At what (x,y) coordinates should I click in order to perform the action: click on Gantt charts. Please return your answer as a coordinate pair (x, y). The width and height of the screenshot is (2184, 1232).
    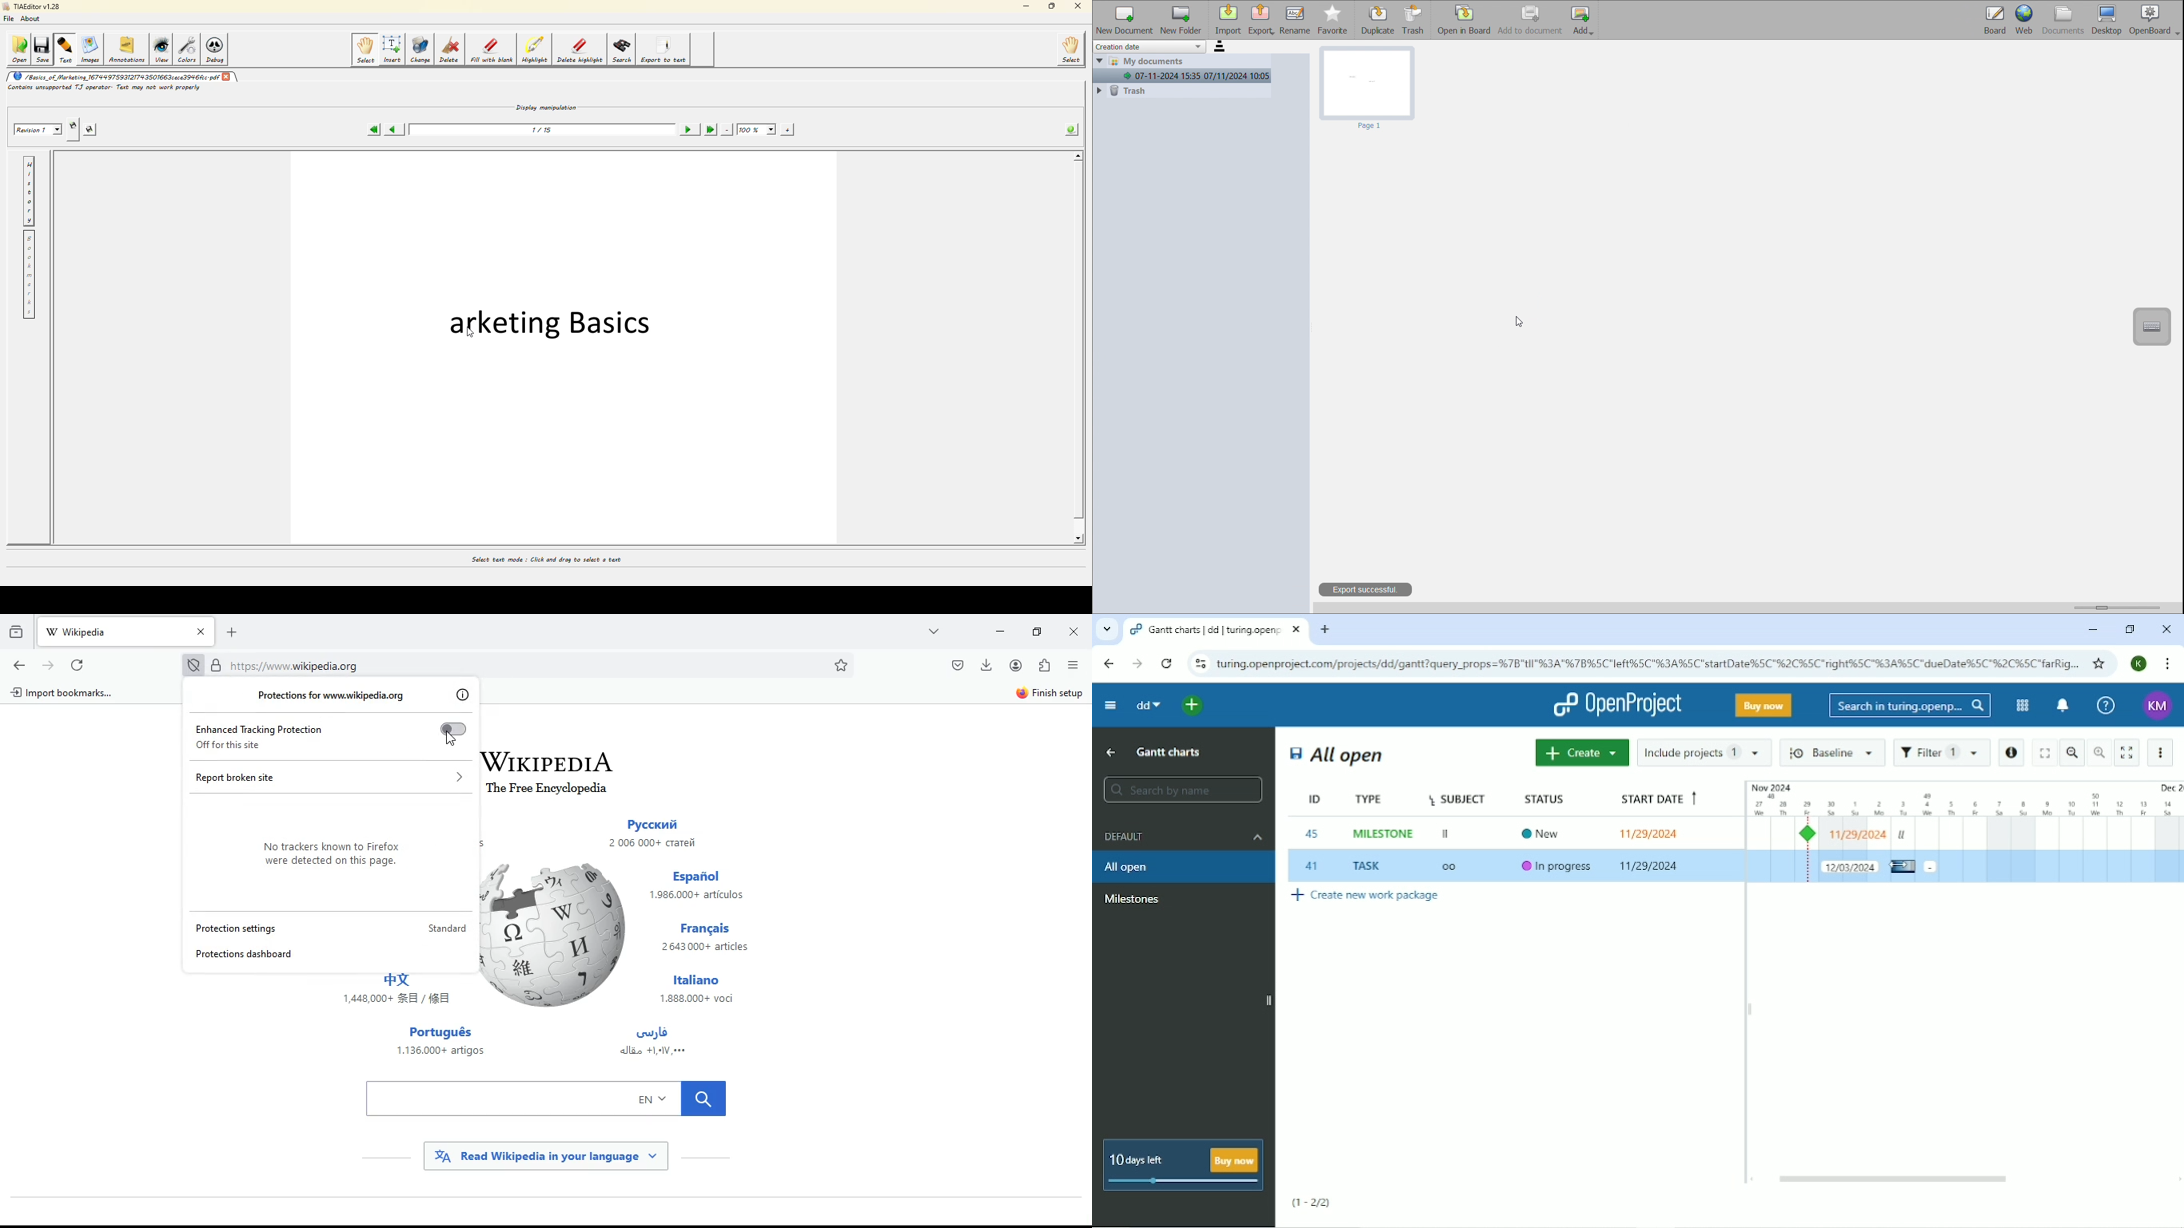
    Looking at the image, I should click on (1171, 751).